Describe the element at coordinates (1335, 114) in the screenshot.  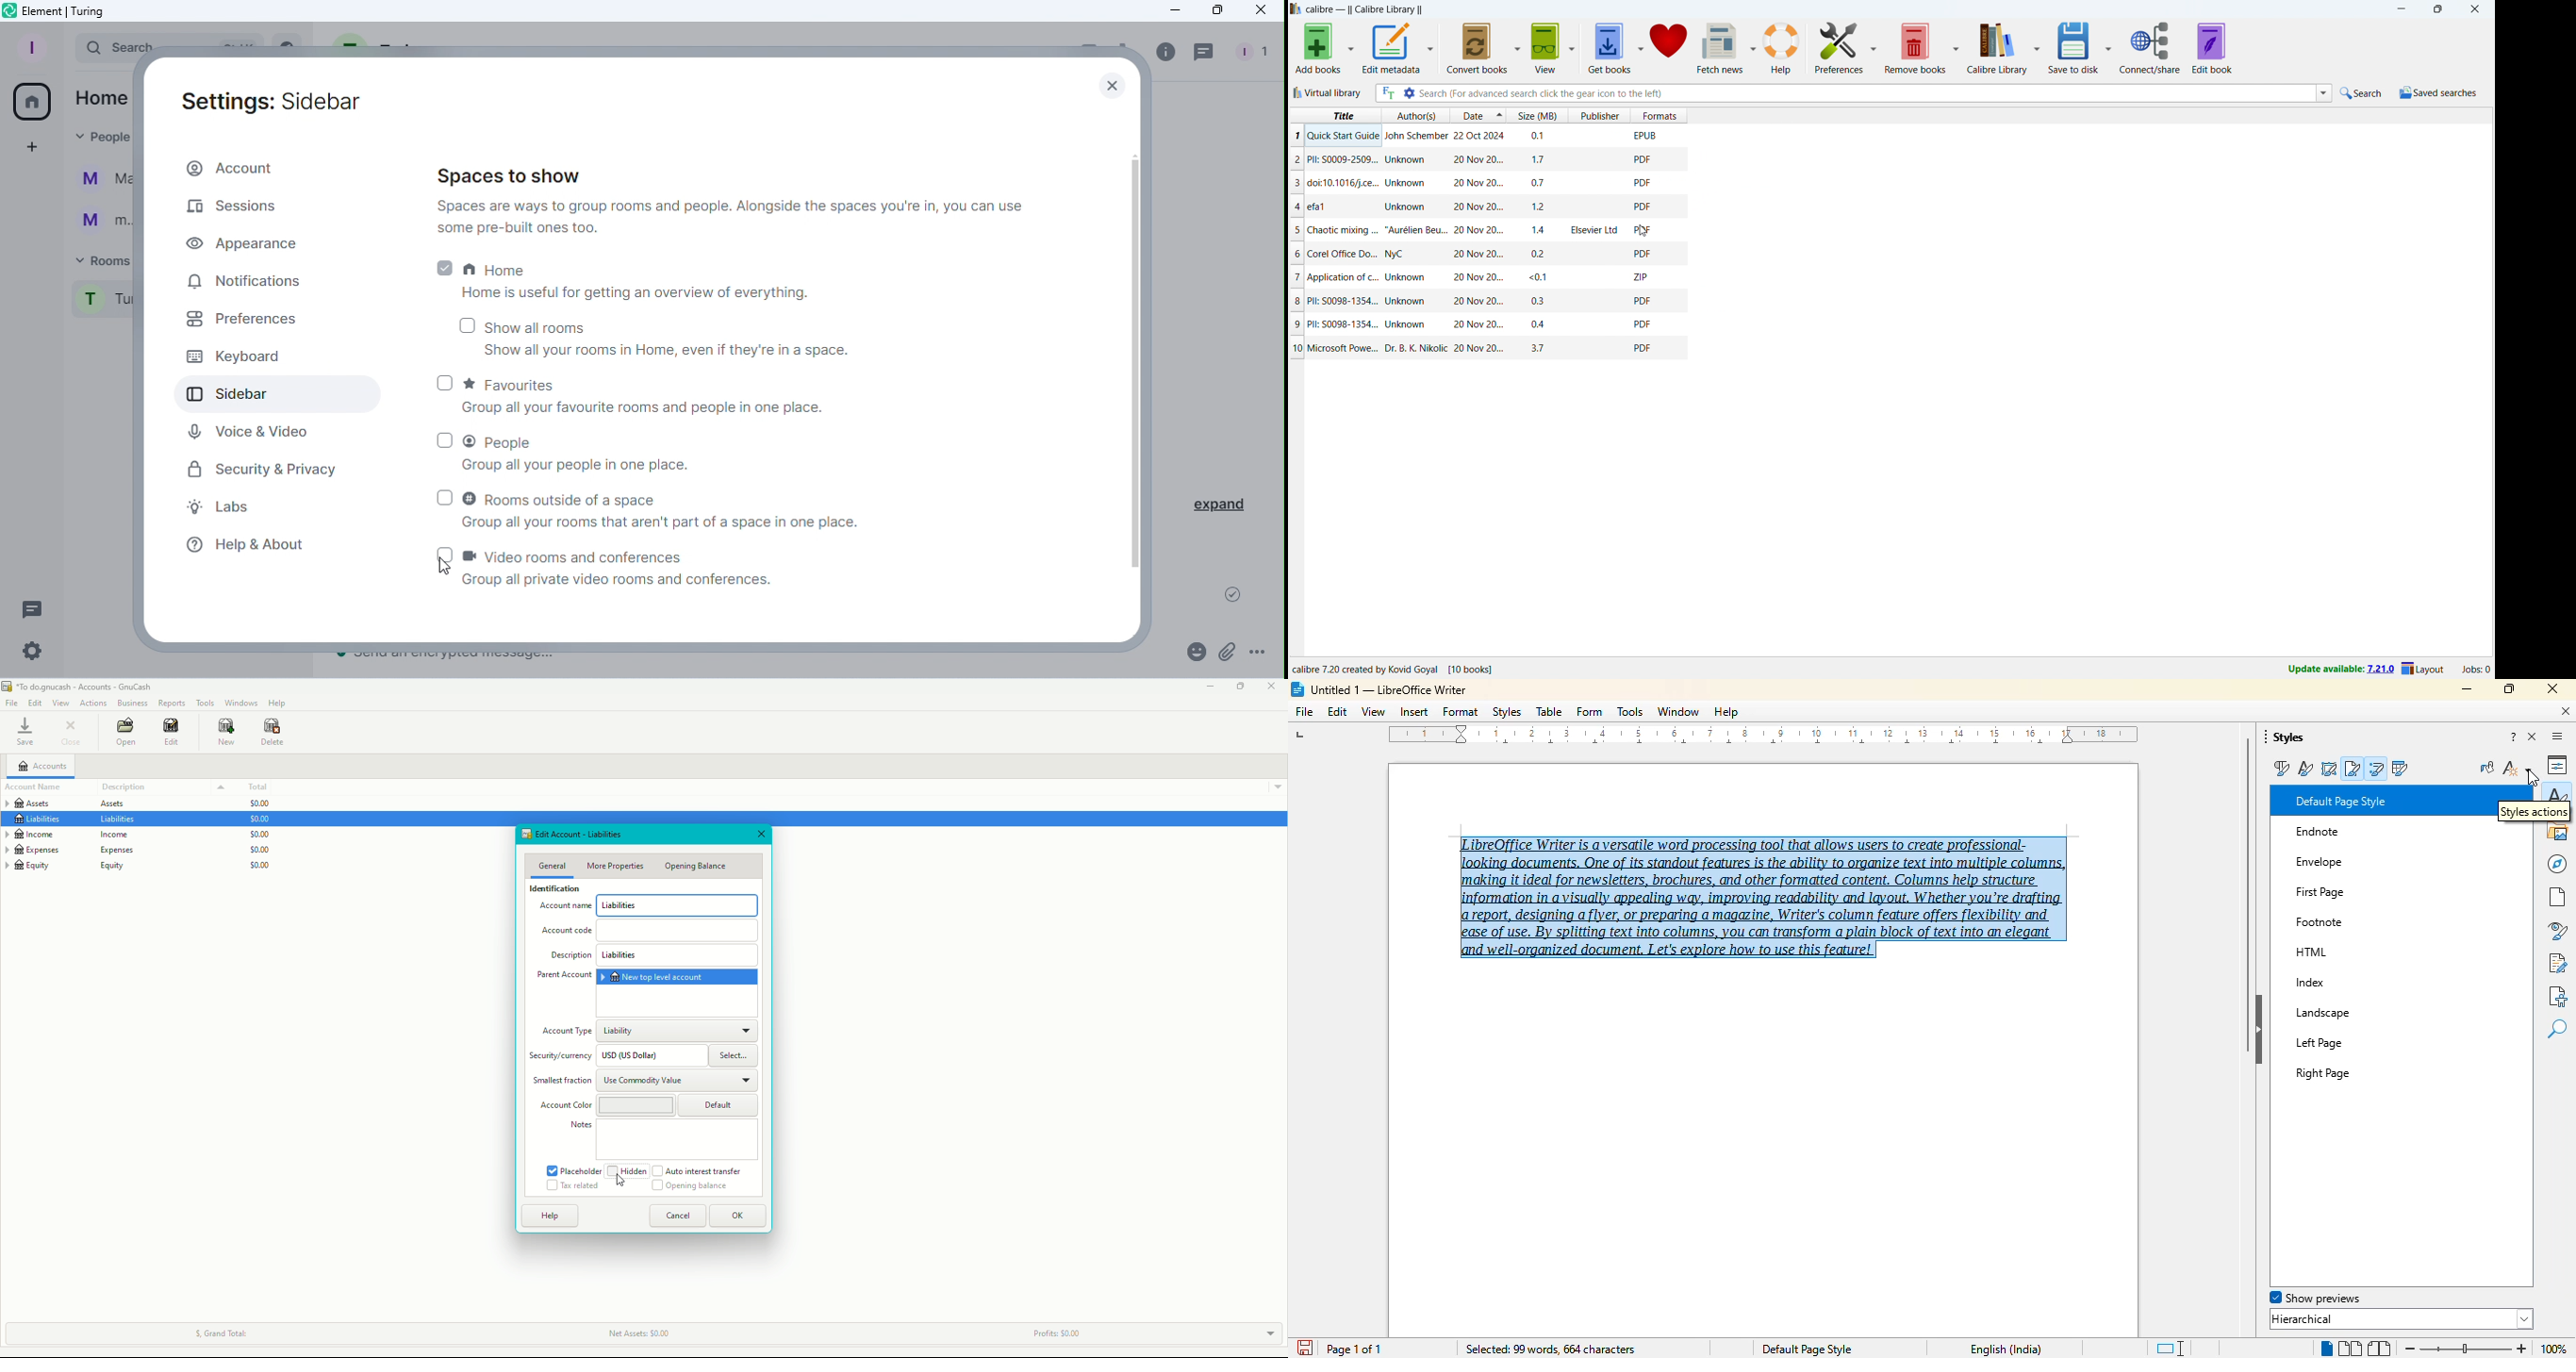
I see `title` at that location.